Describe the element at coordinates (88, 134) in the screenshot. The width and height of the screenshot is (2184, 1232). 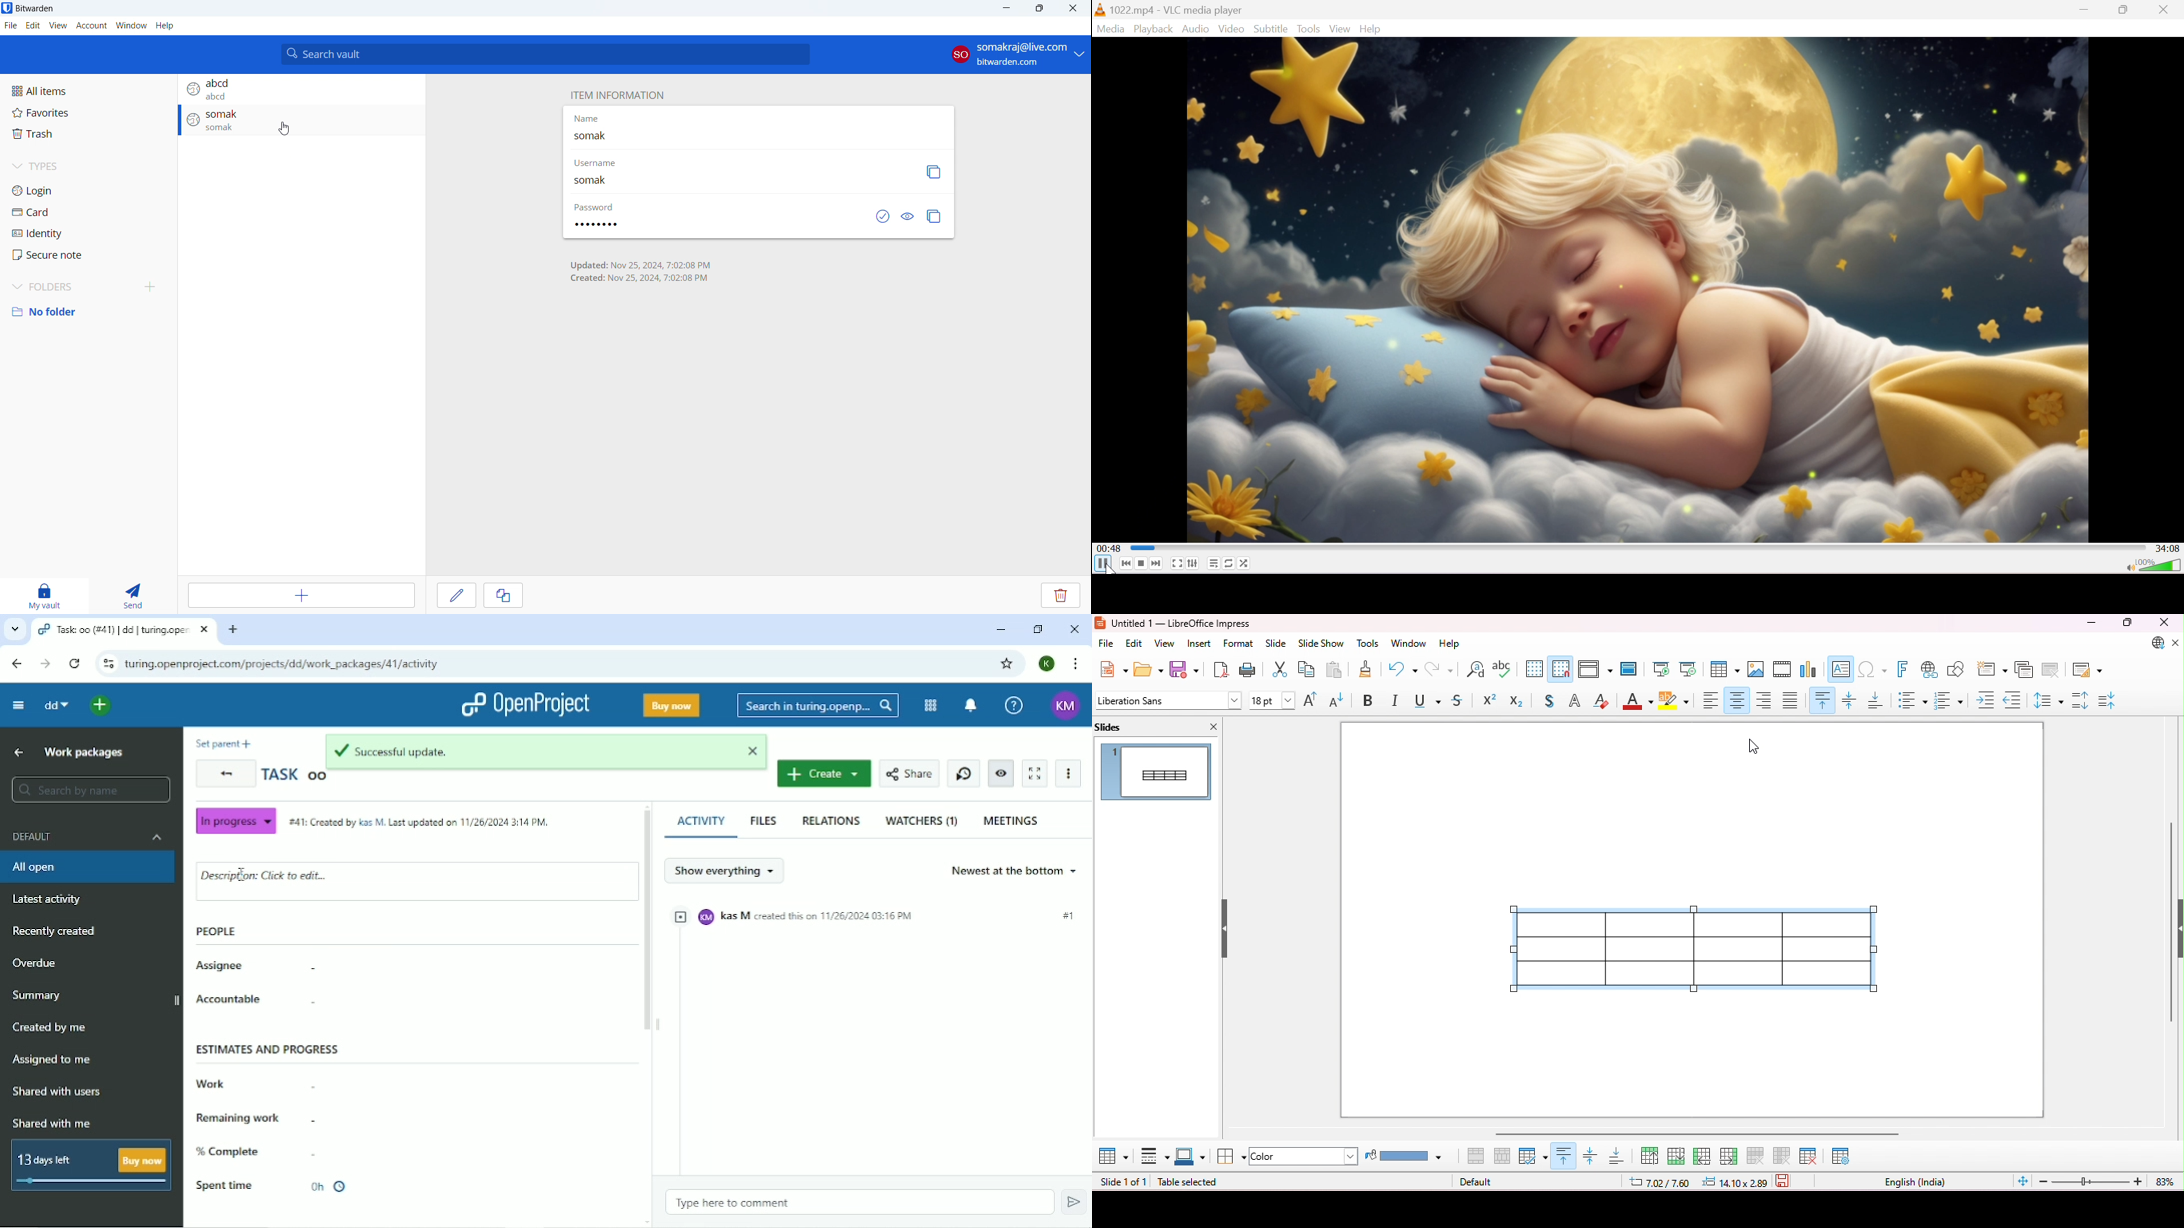
I see `trash` at that location.